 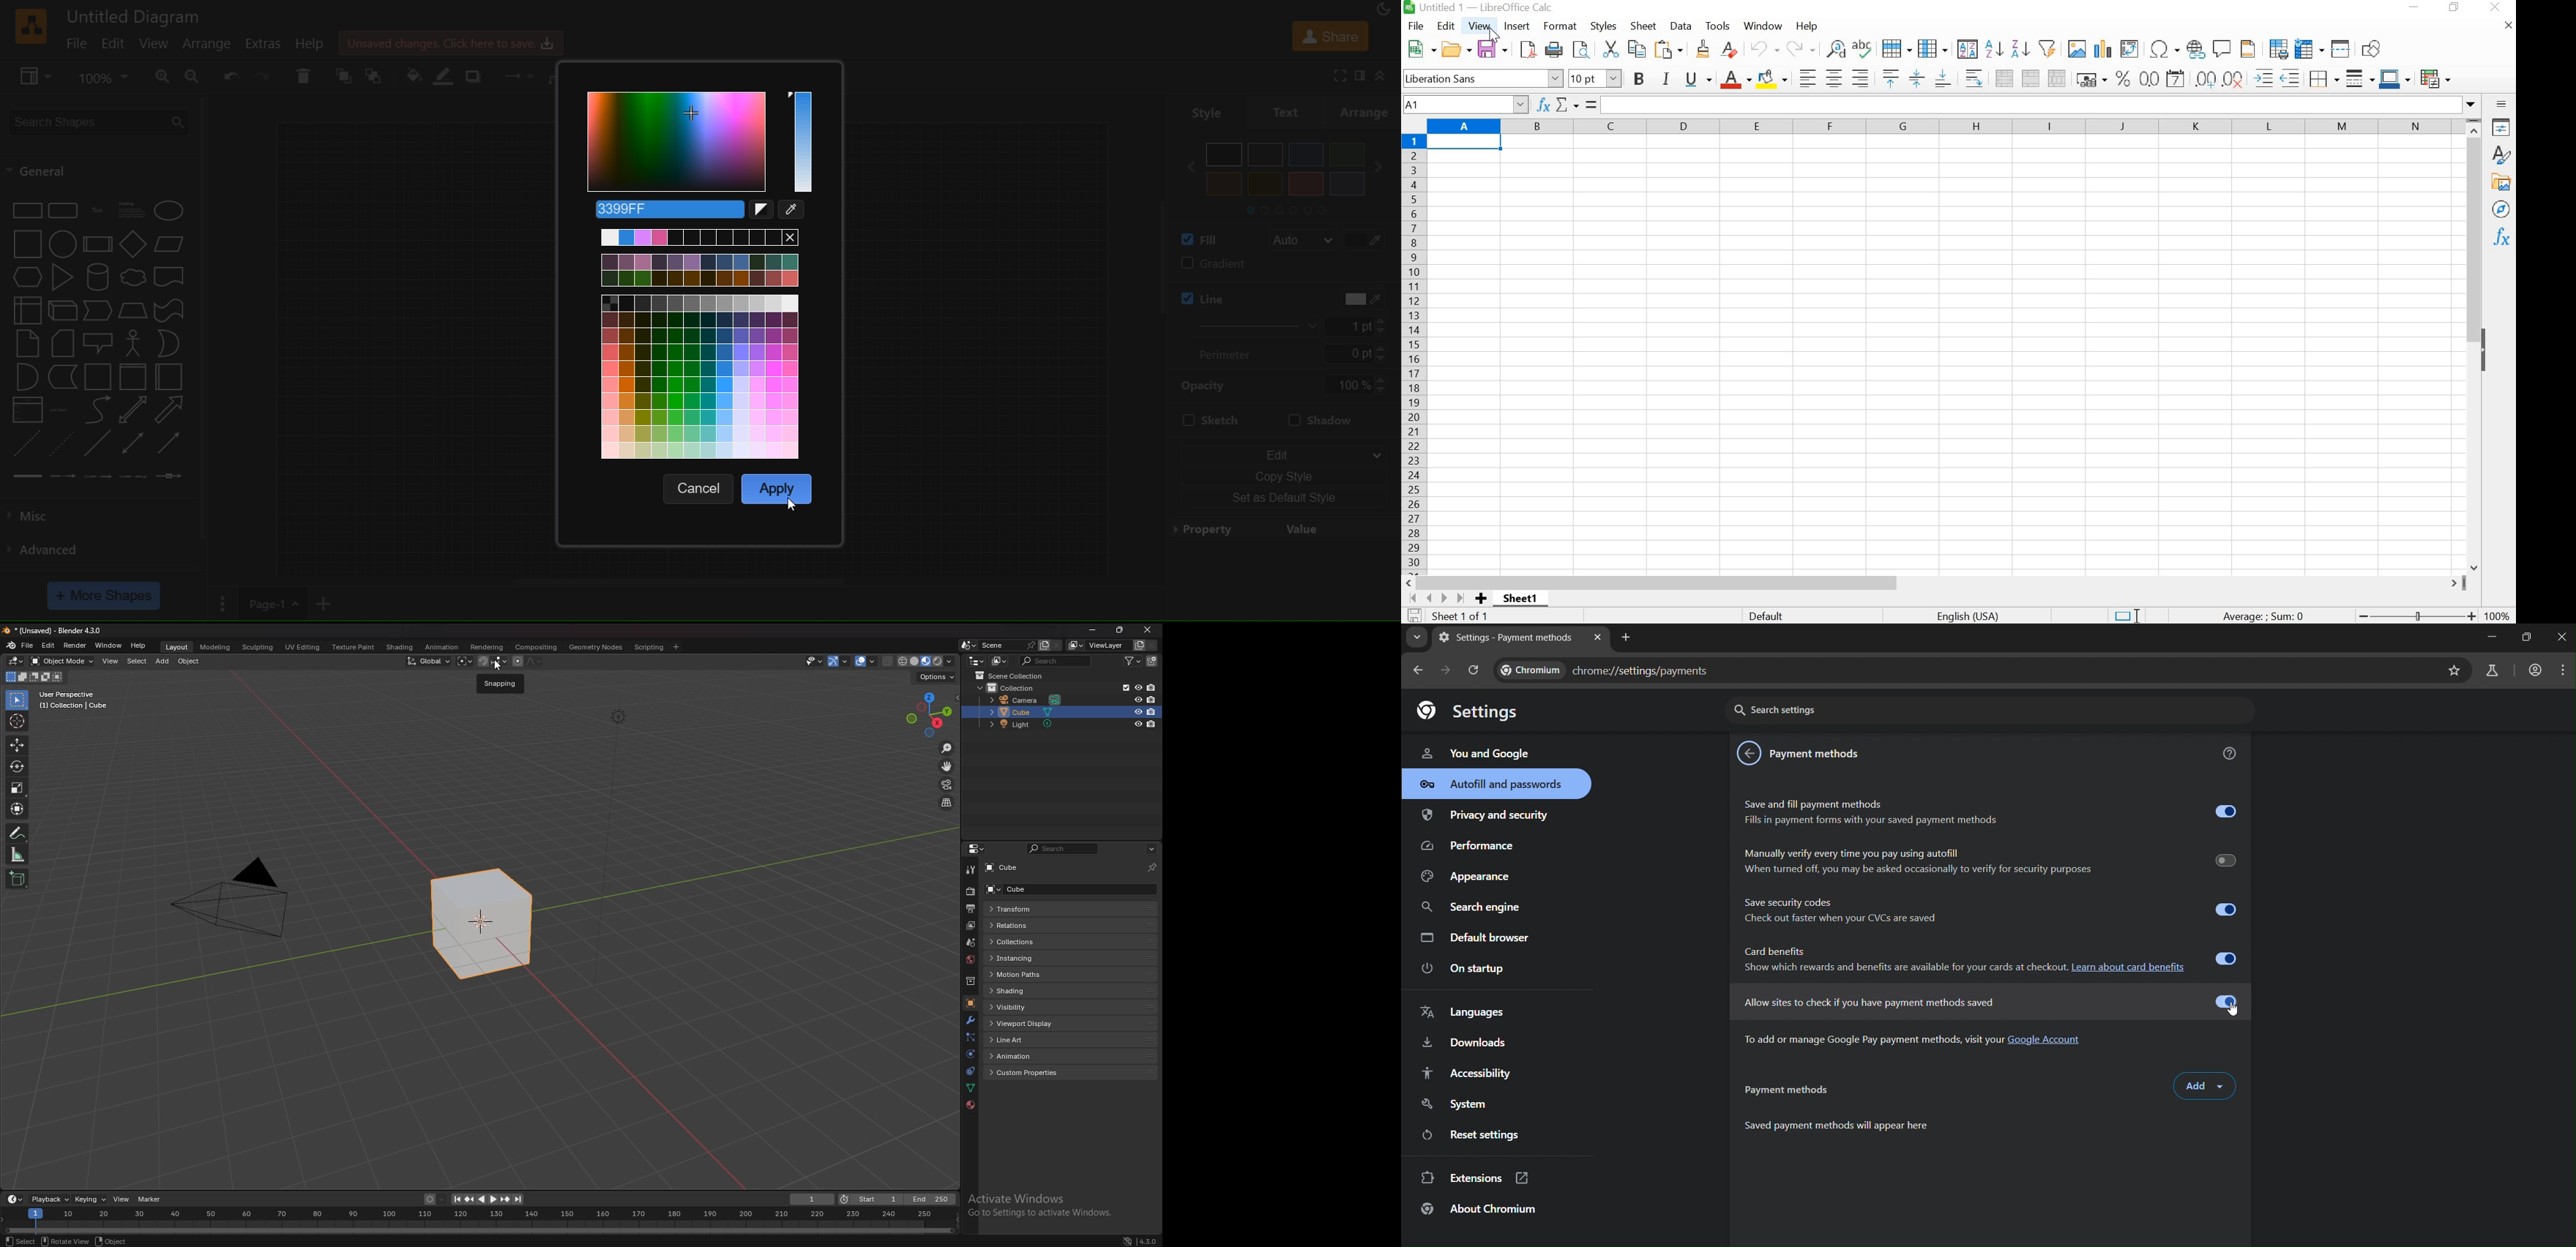 What do you see at coordinates (518, 1199) in the screenshot?
I see `jump to last frame` at bounding box center [518, 1199].